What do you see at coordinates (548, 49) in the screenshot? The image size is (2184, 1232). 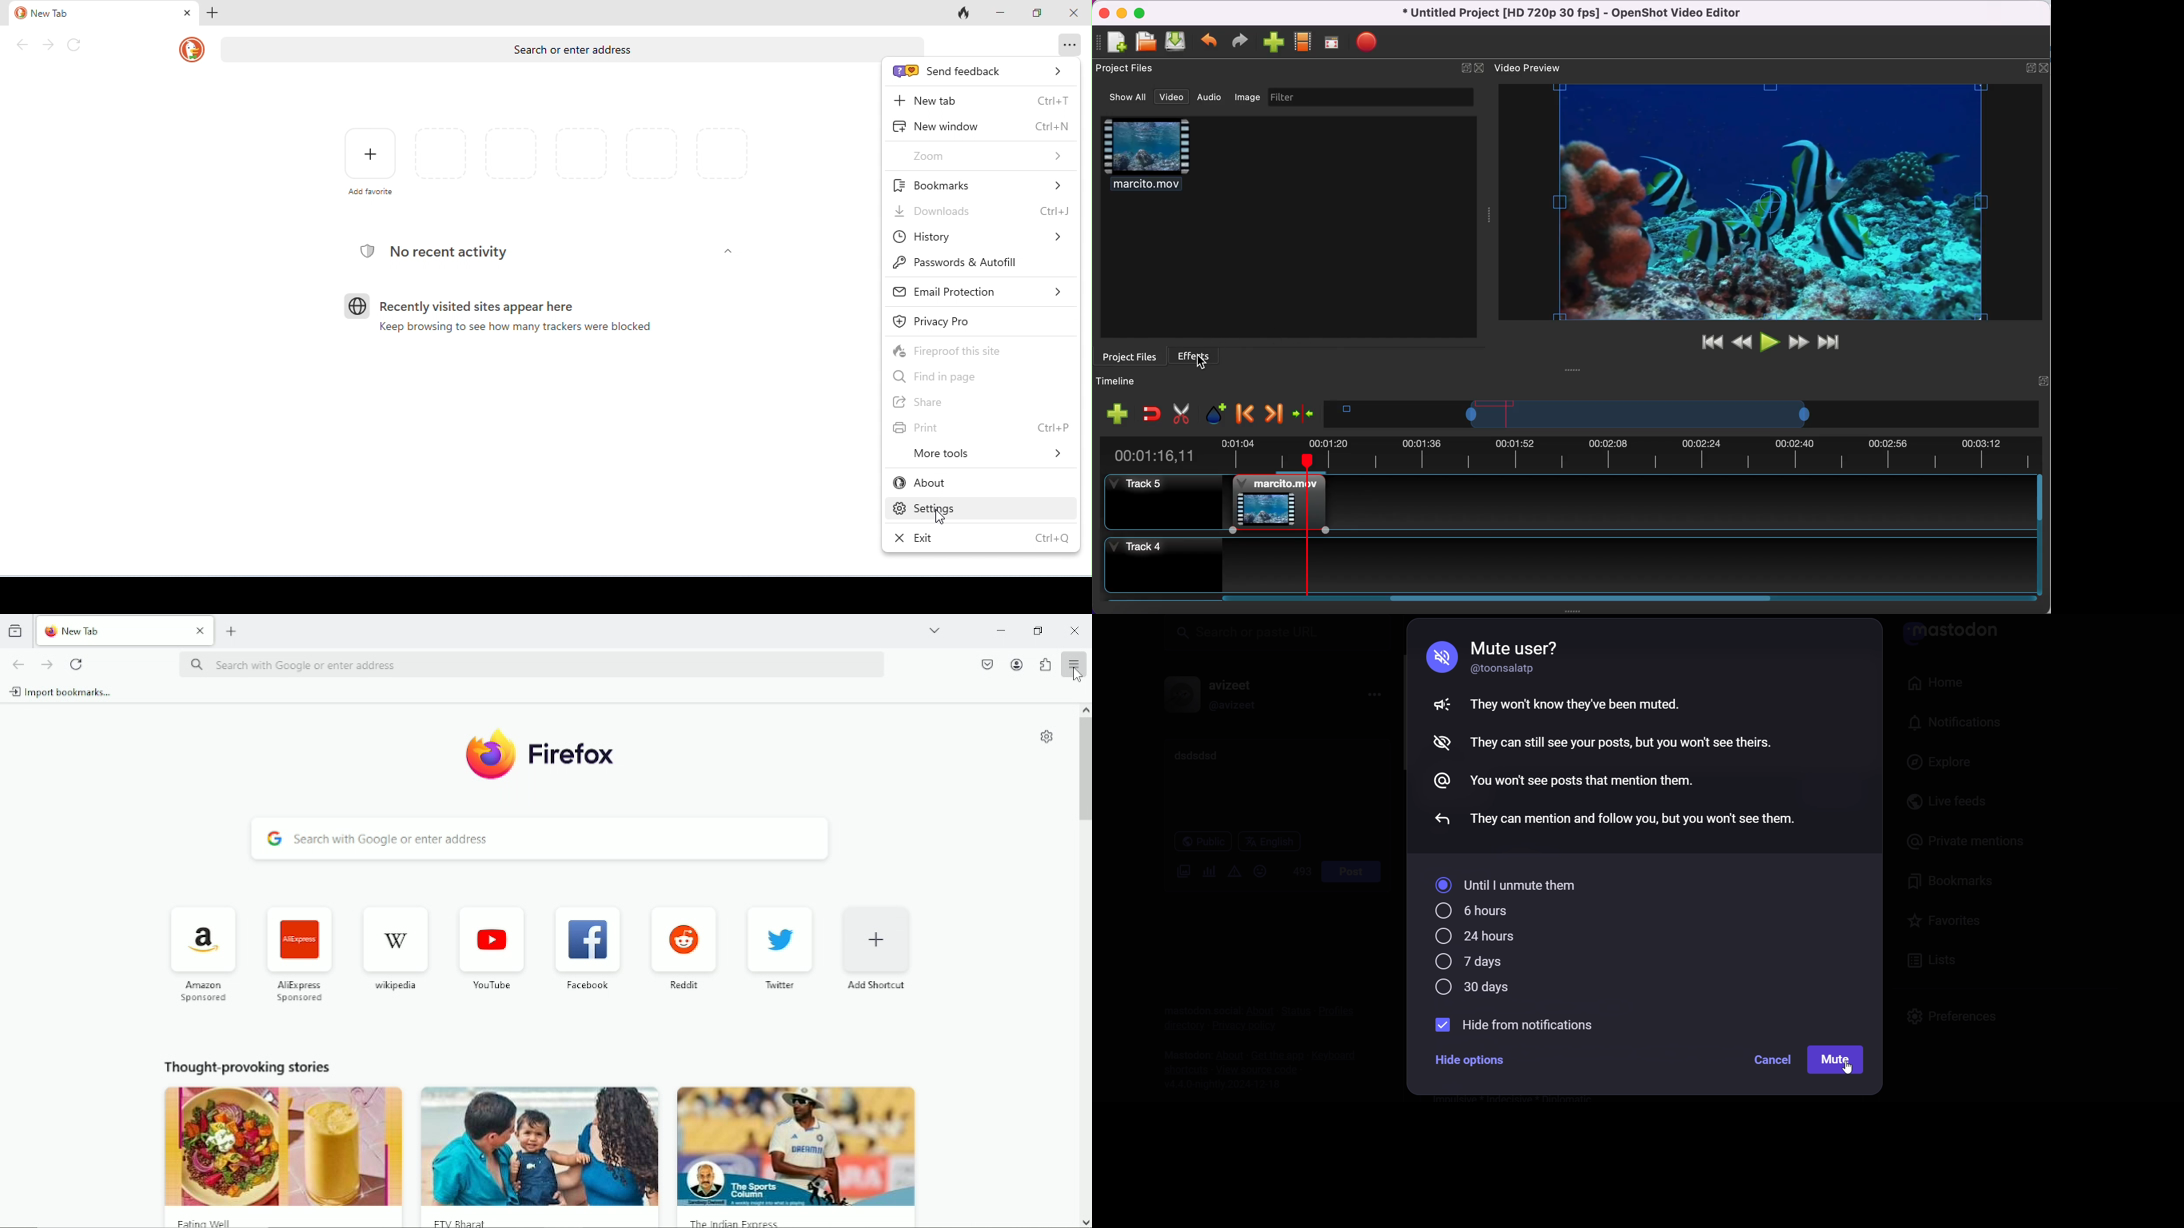 I see `search or enter address` at bounding box center [548, 49].